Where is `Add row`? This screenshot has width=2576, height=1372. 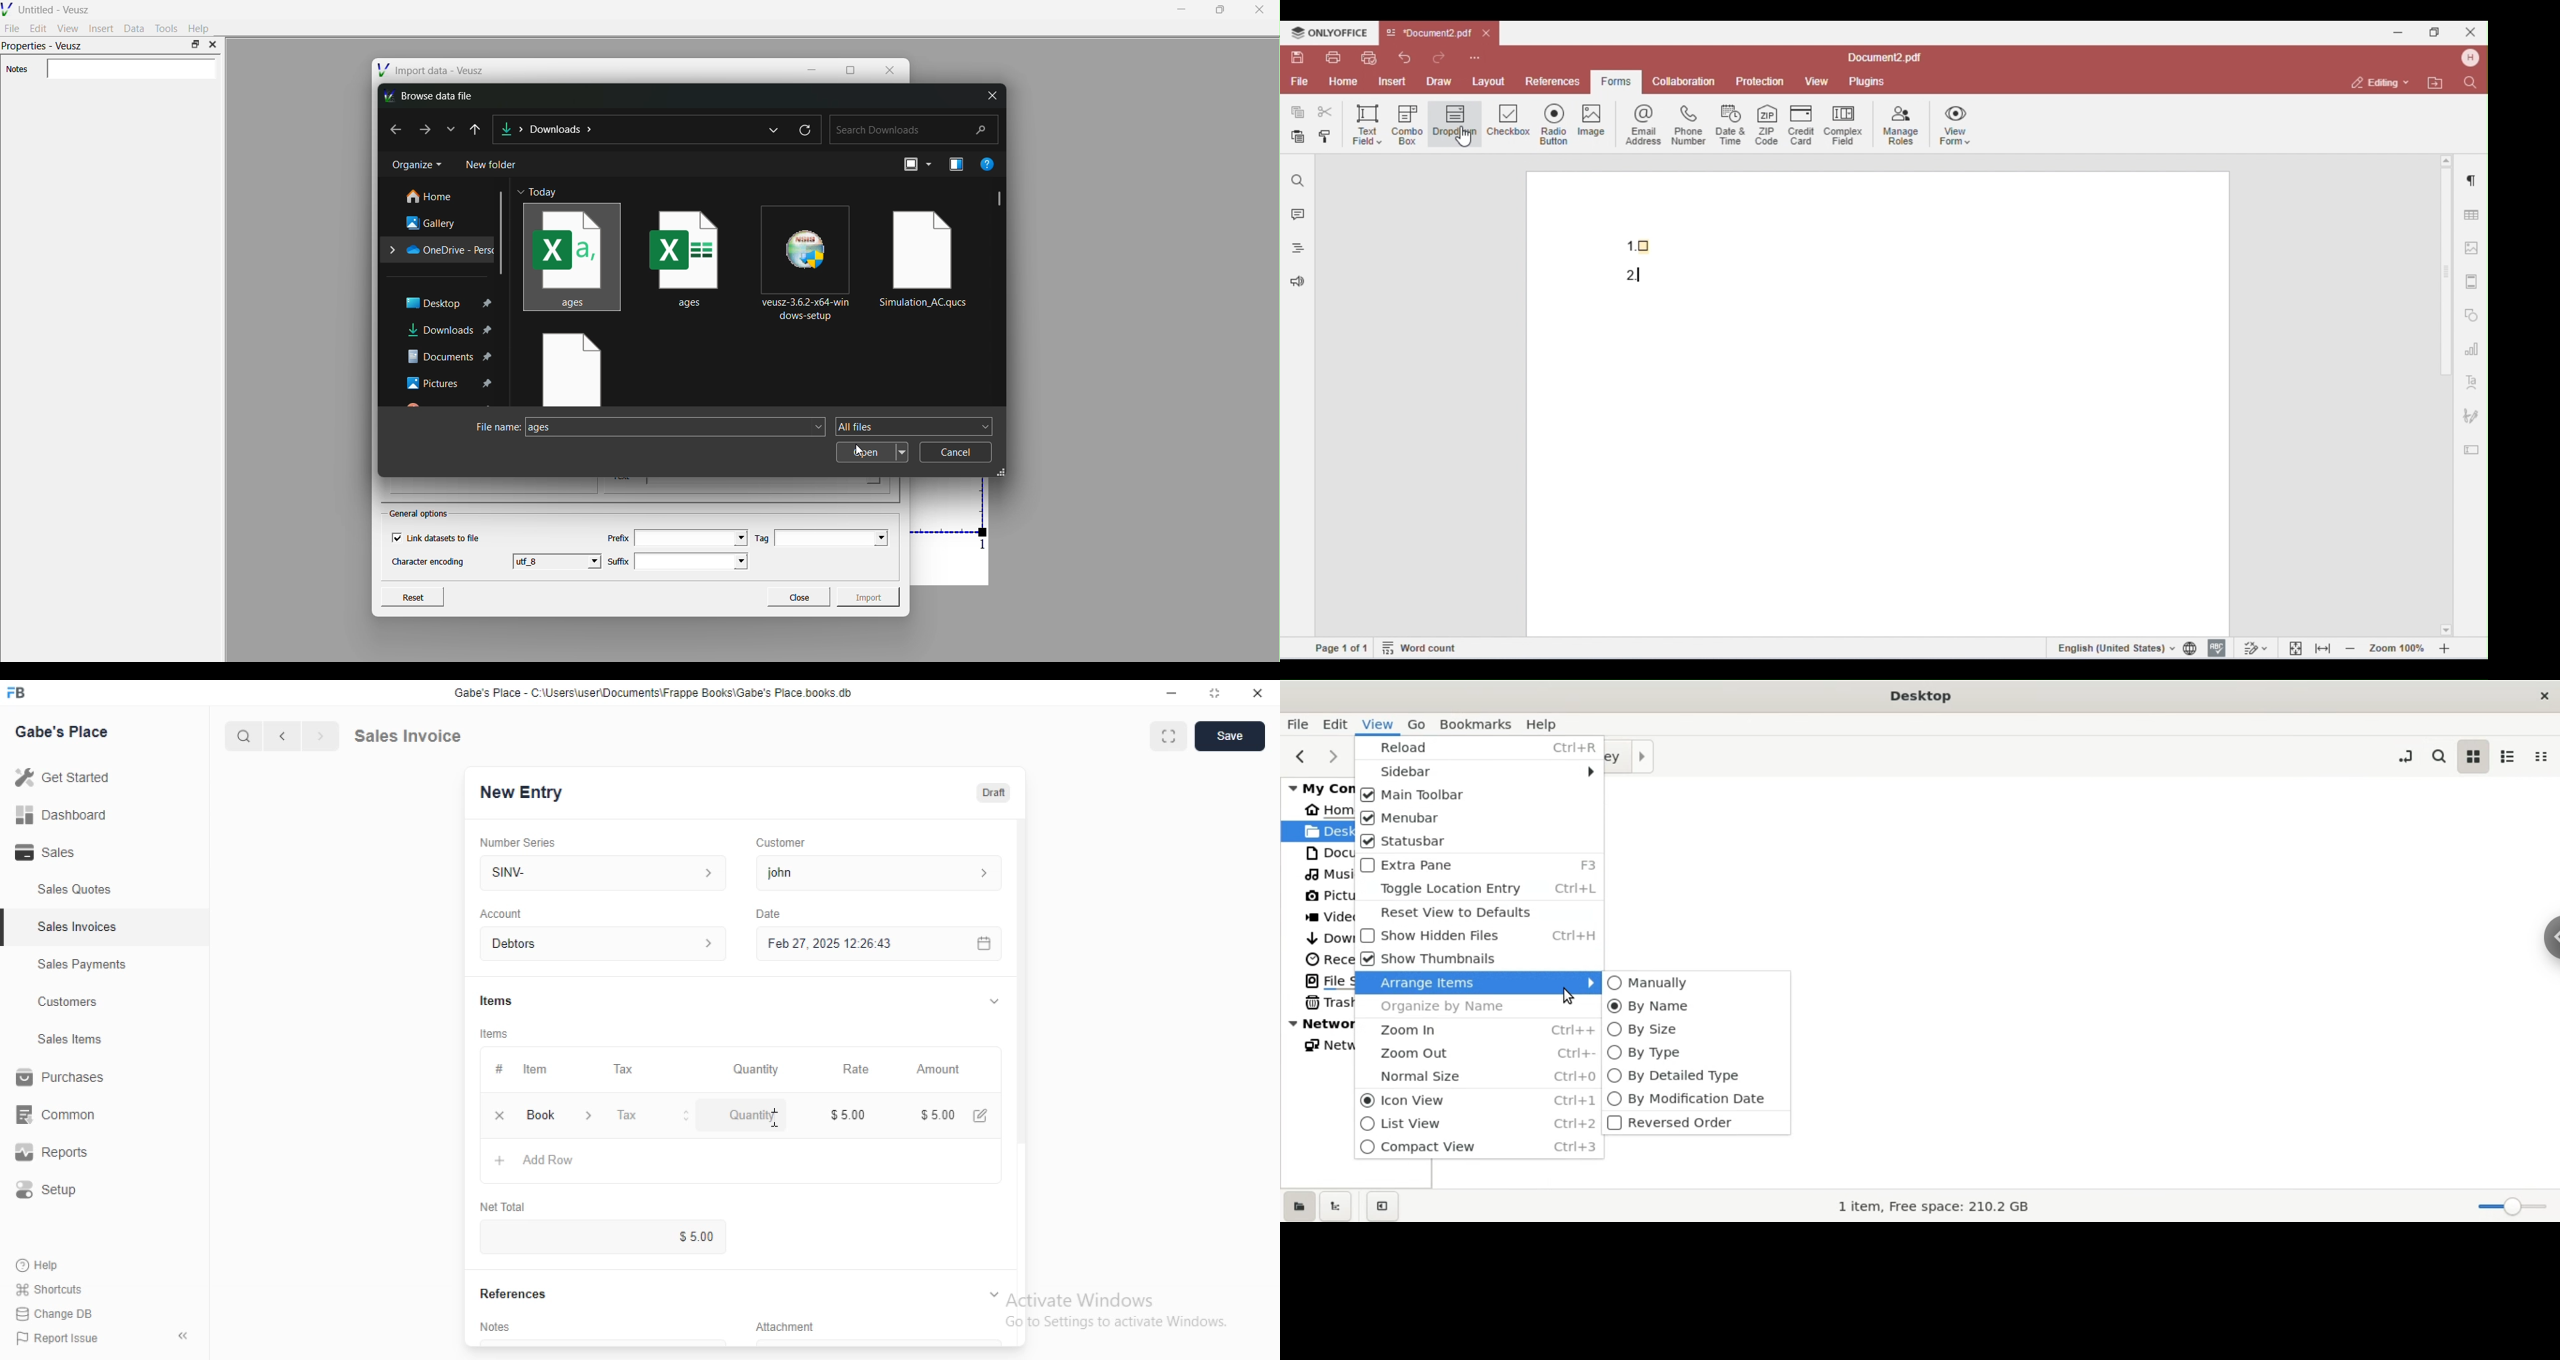
Add row is located at coordinates (533, 1160).